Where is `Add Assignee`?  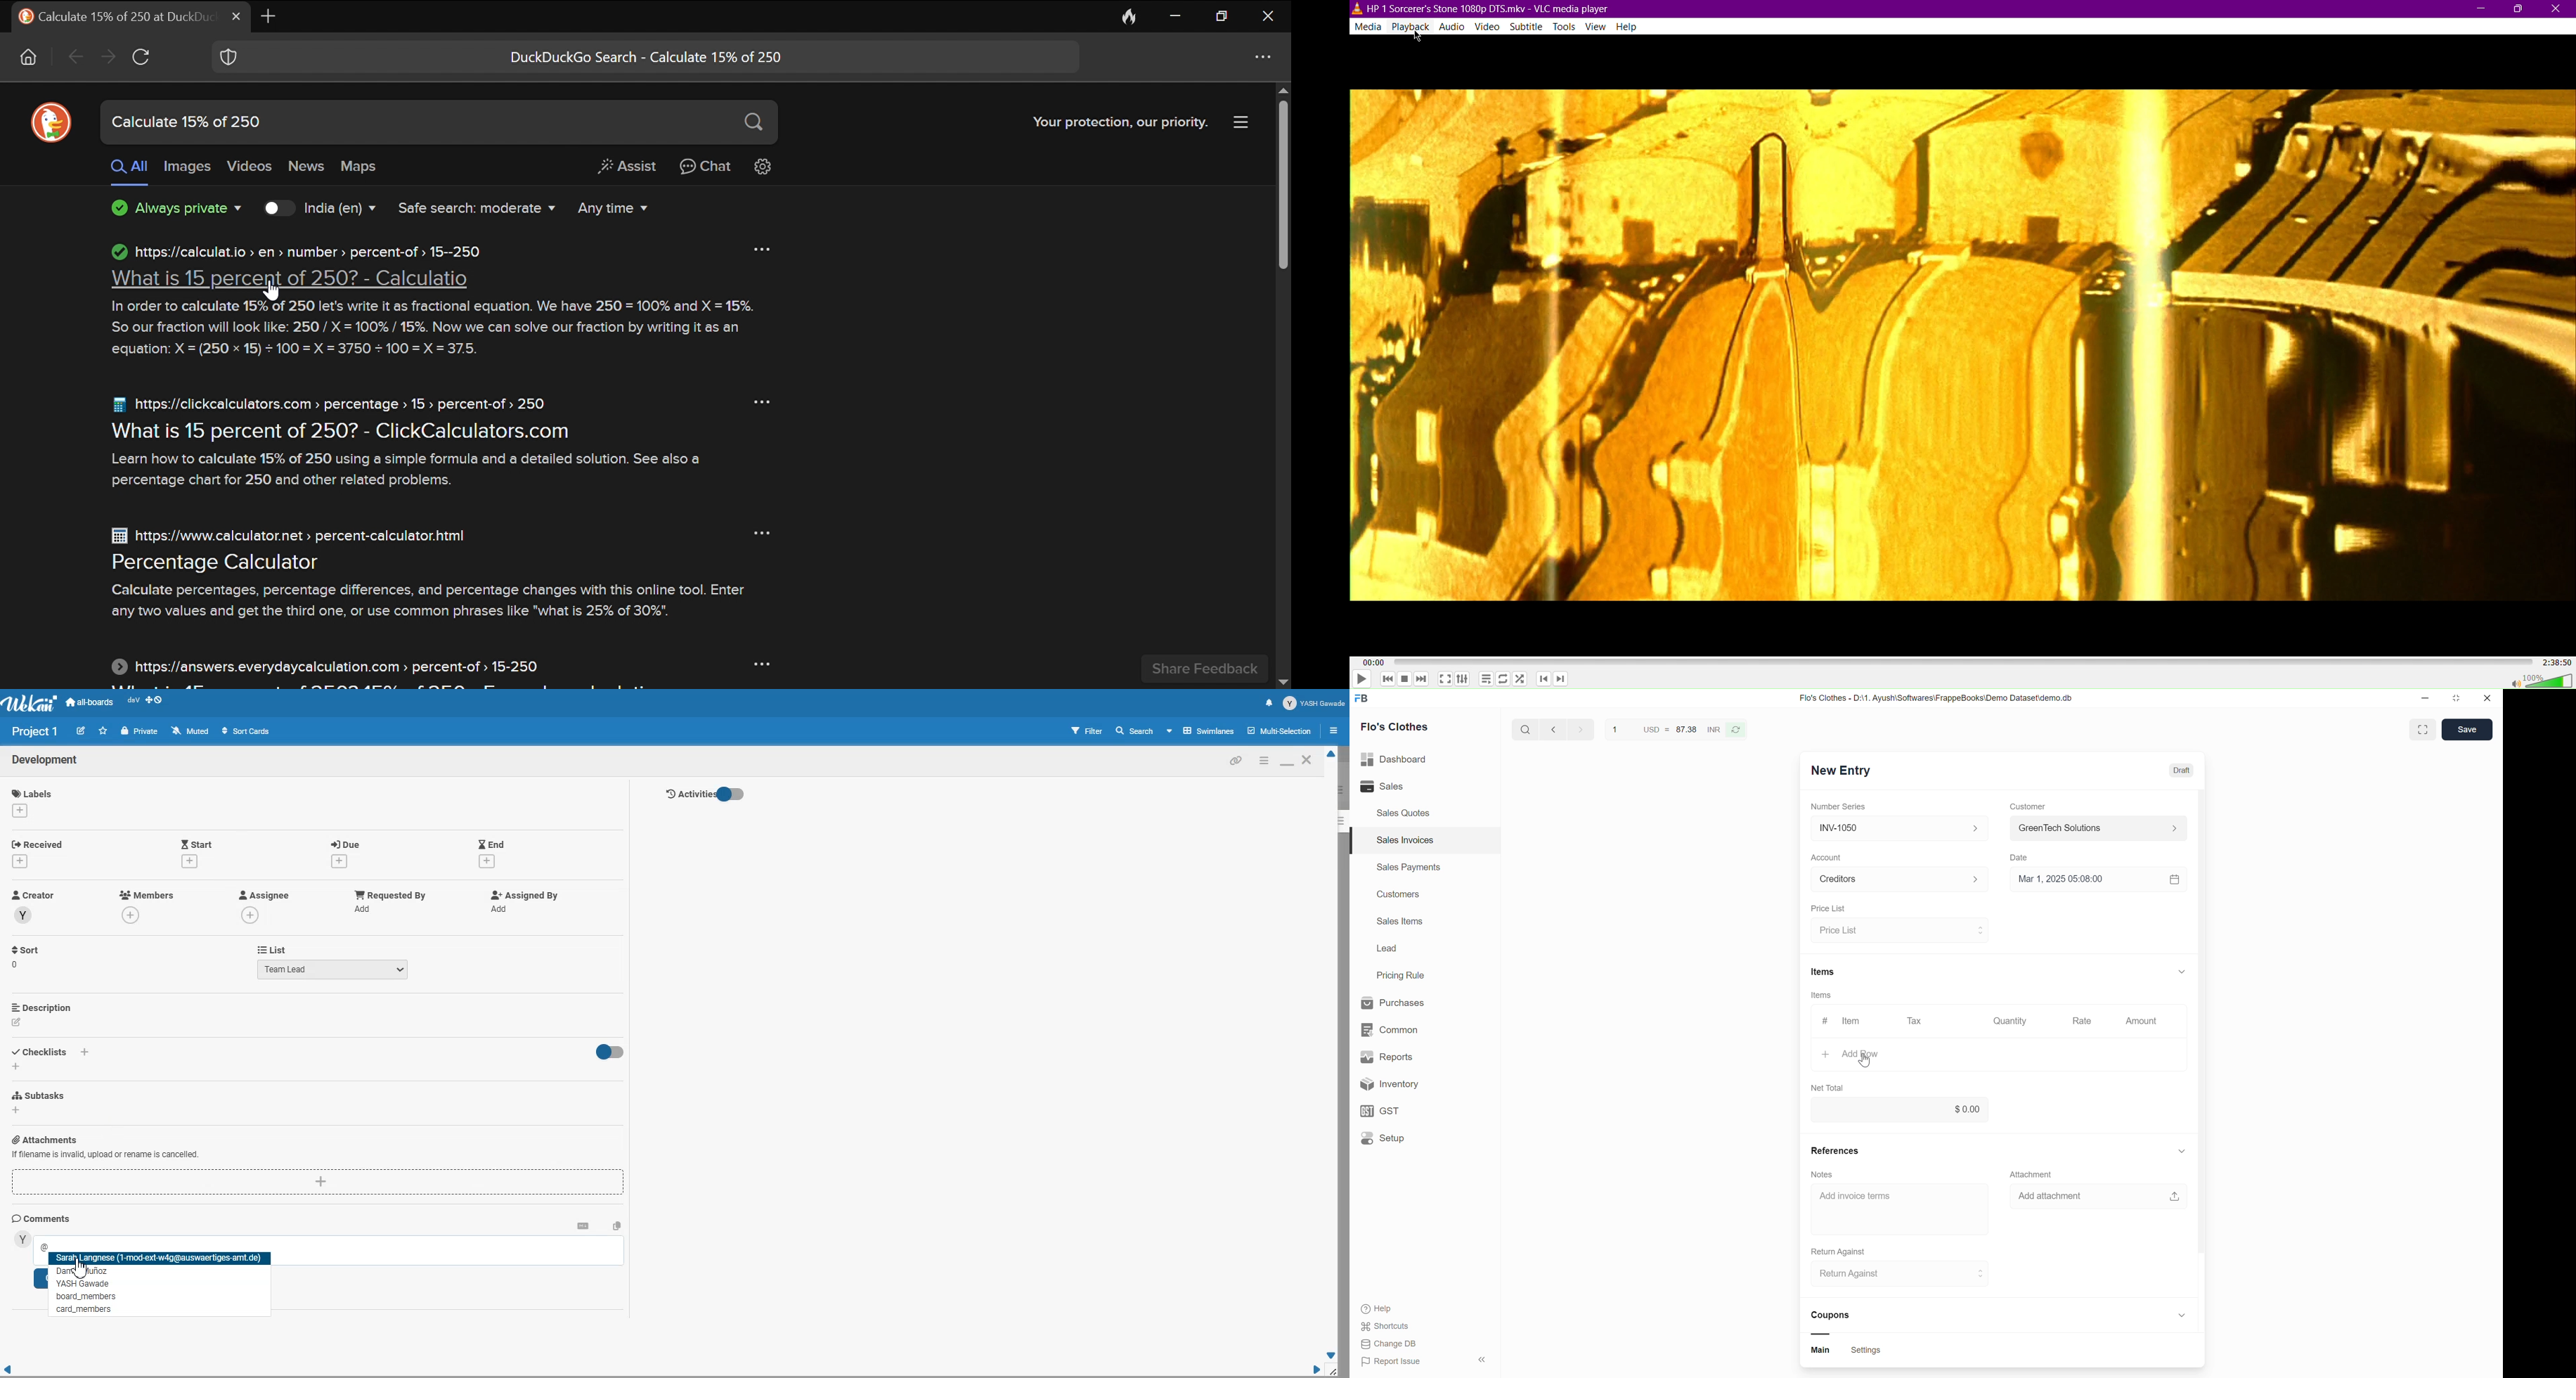 Add Assignee is located at coordinates (263, 895).